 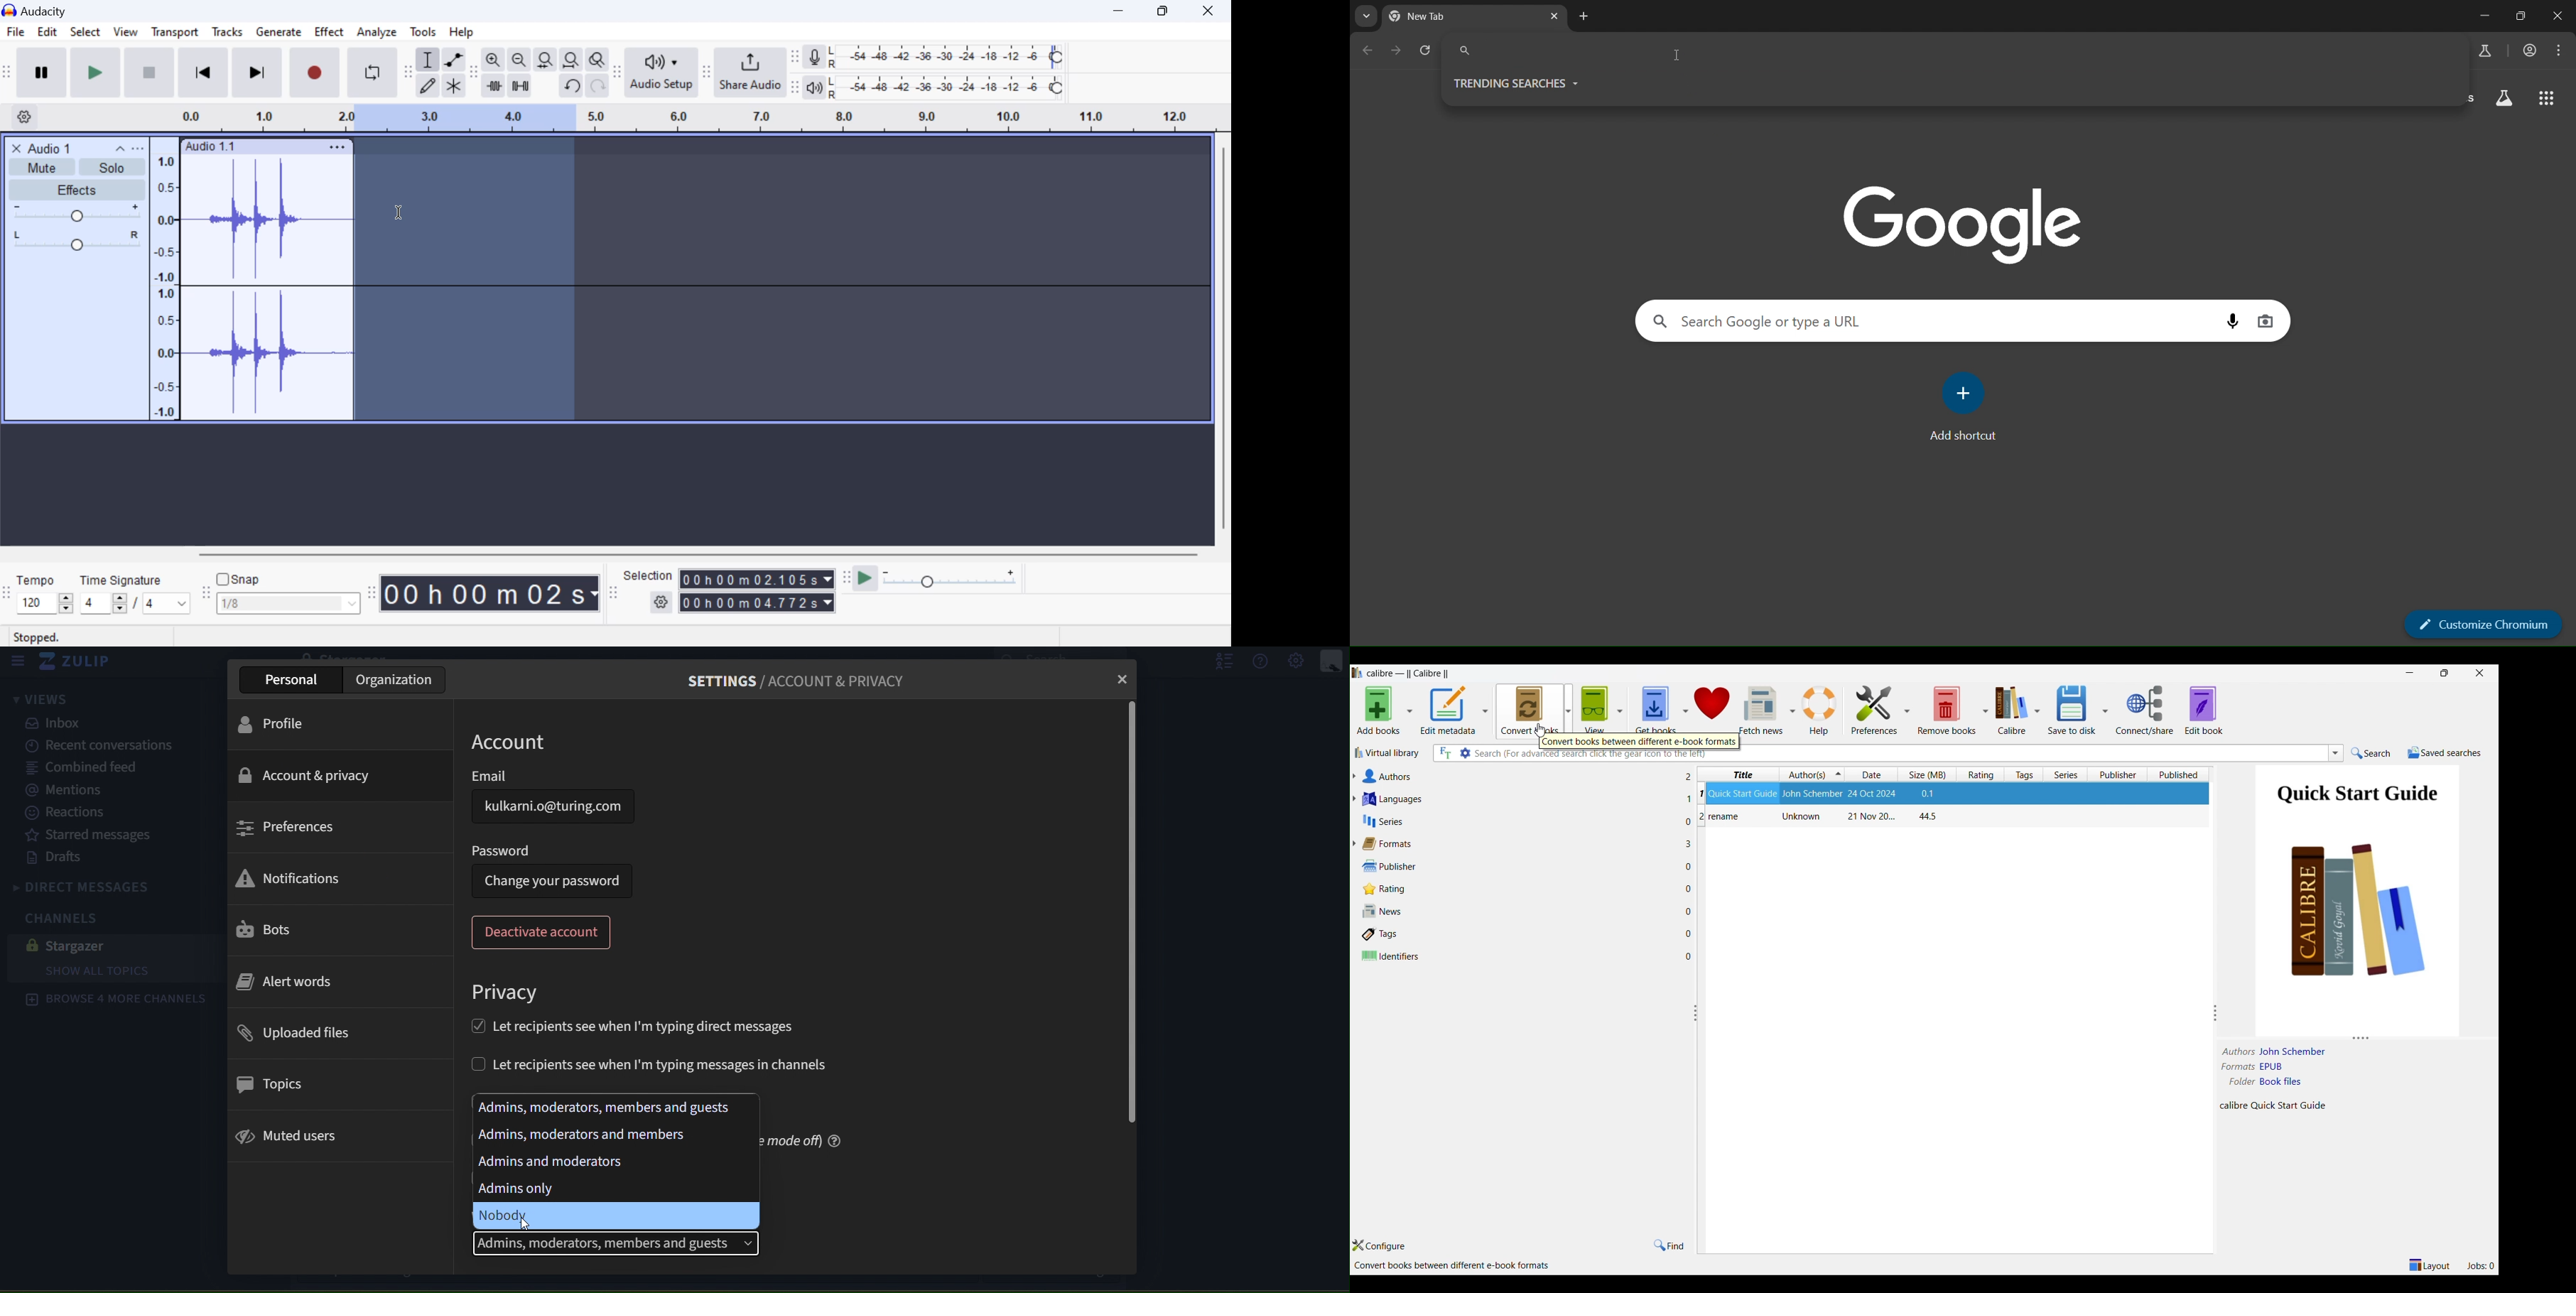 What do you see at coordinates (506, 992) in the screenshot?
I see `privacy` at bounding box center [506, 992].